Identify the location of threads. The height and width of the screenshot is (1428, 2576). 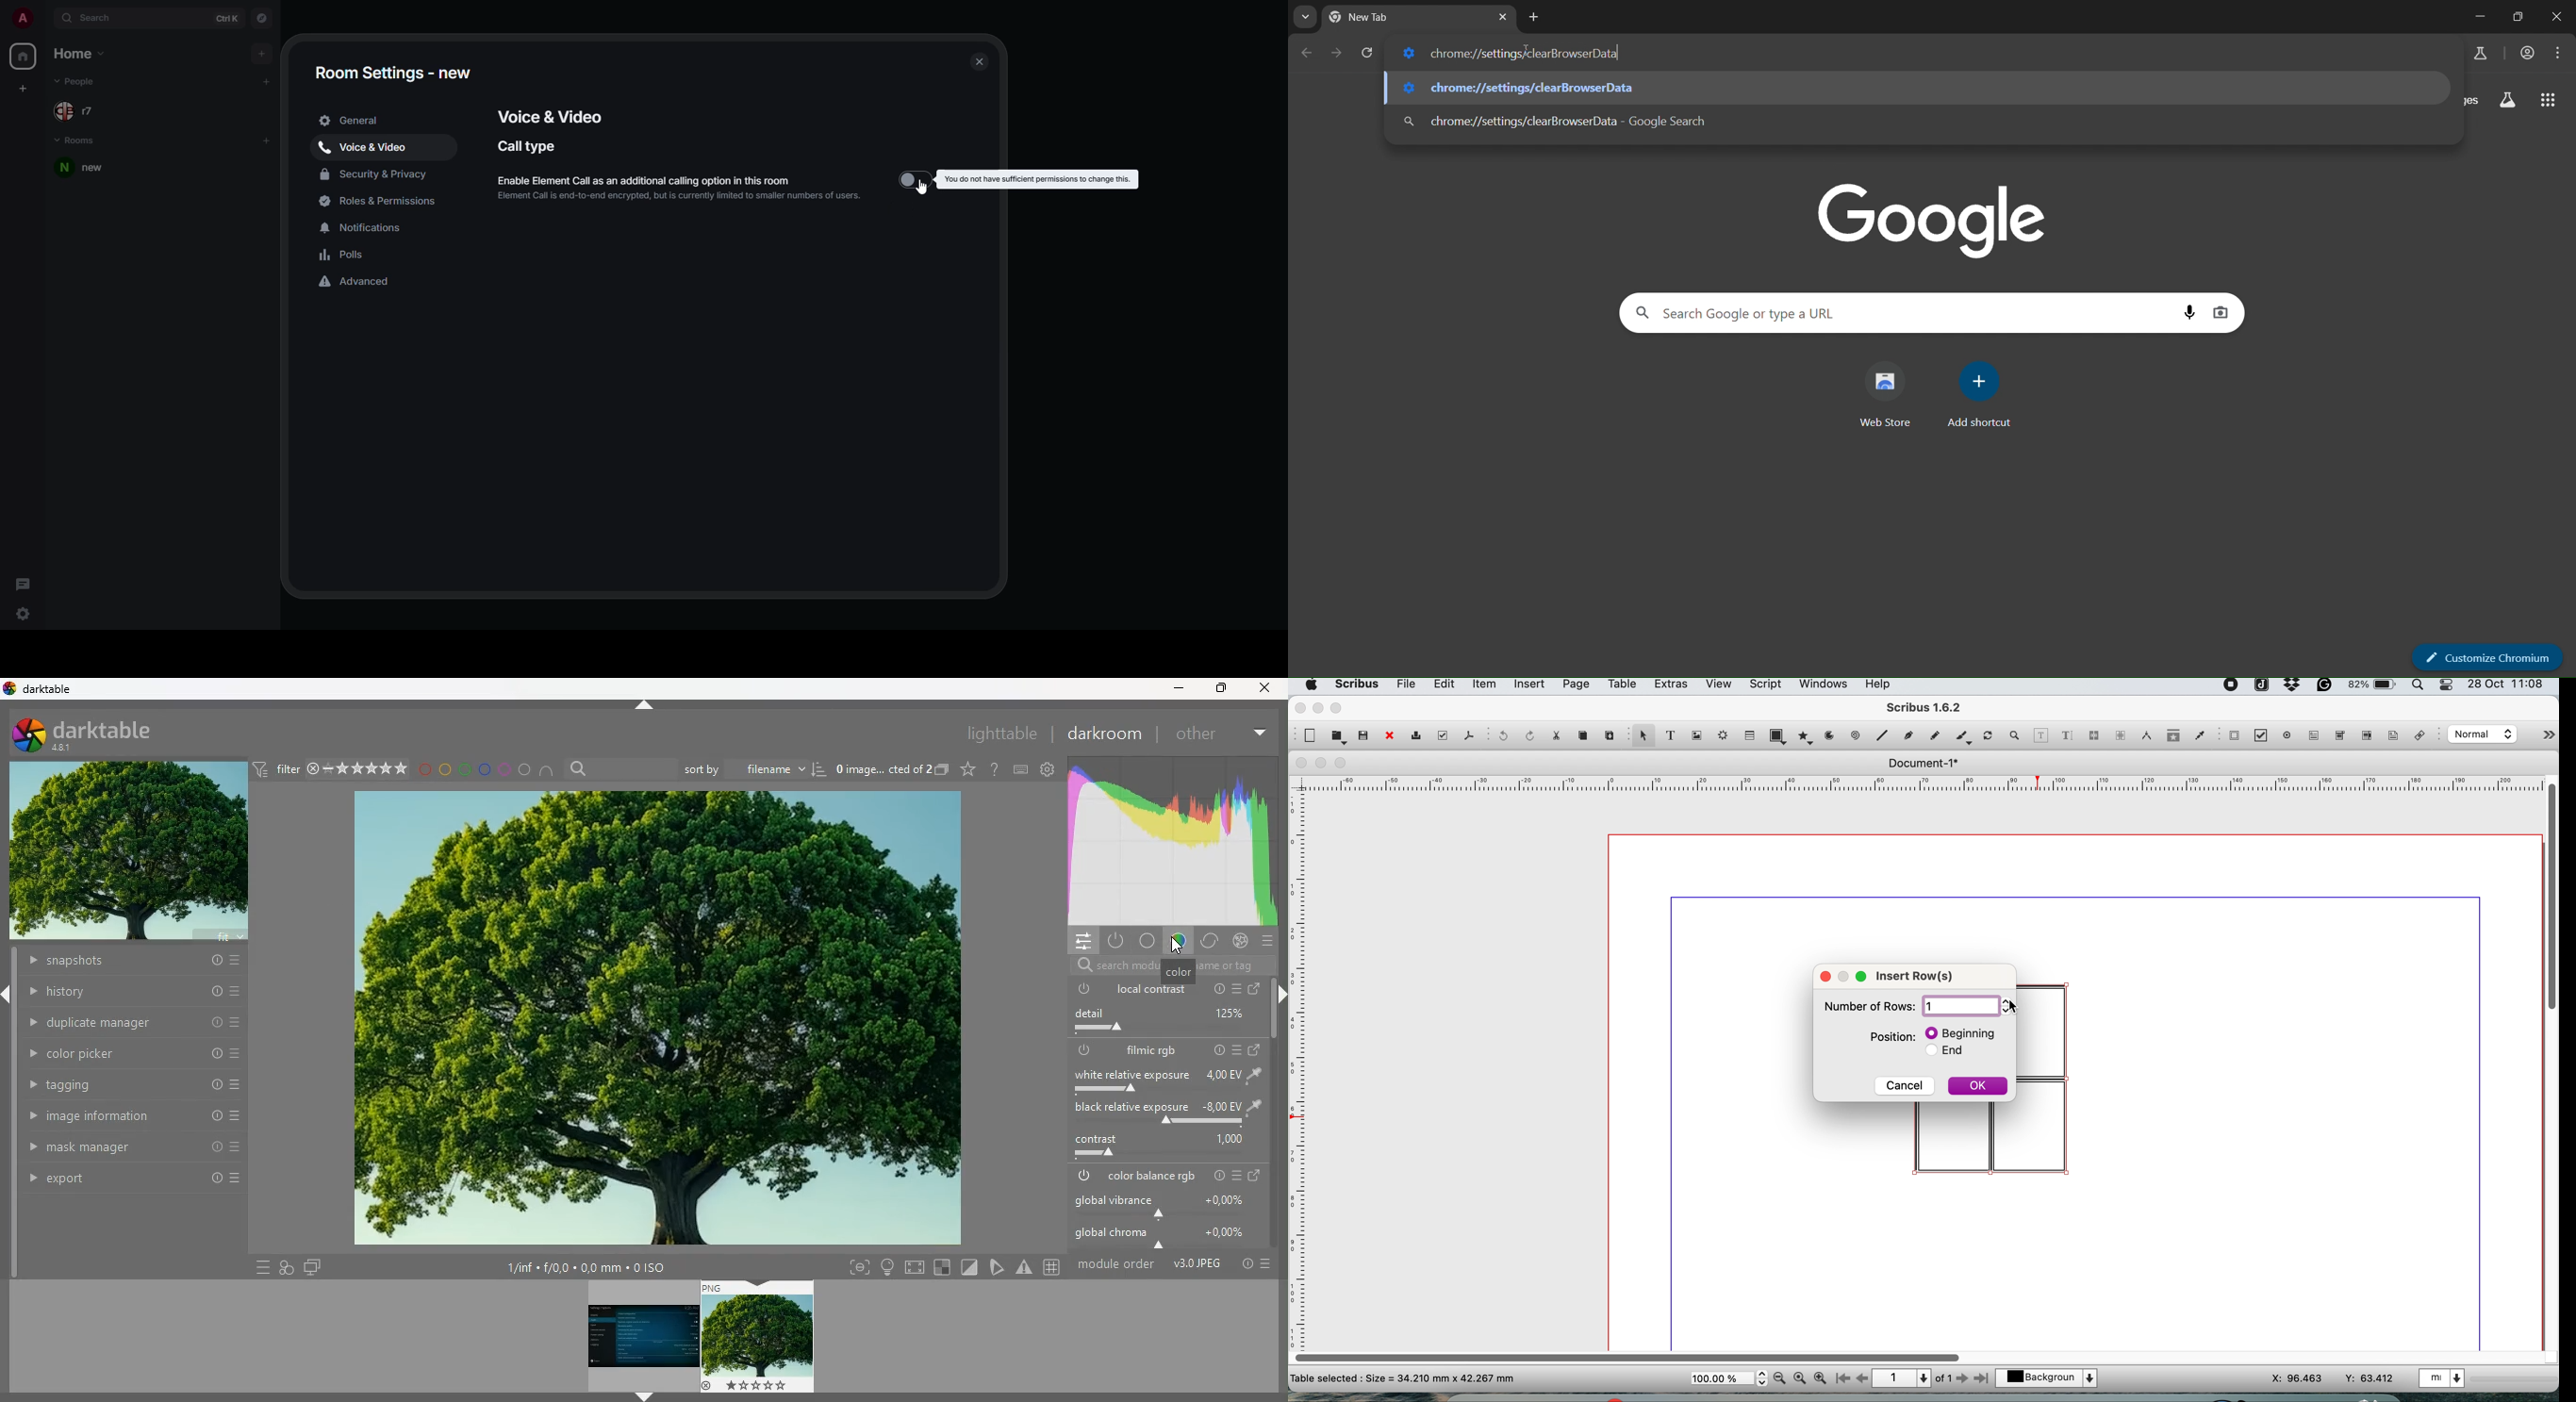
(22, 583).